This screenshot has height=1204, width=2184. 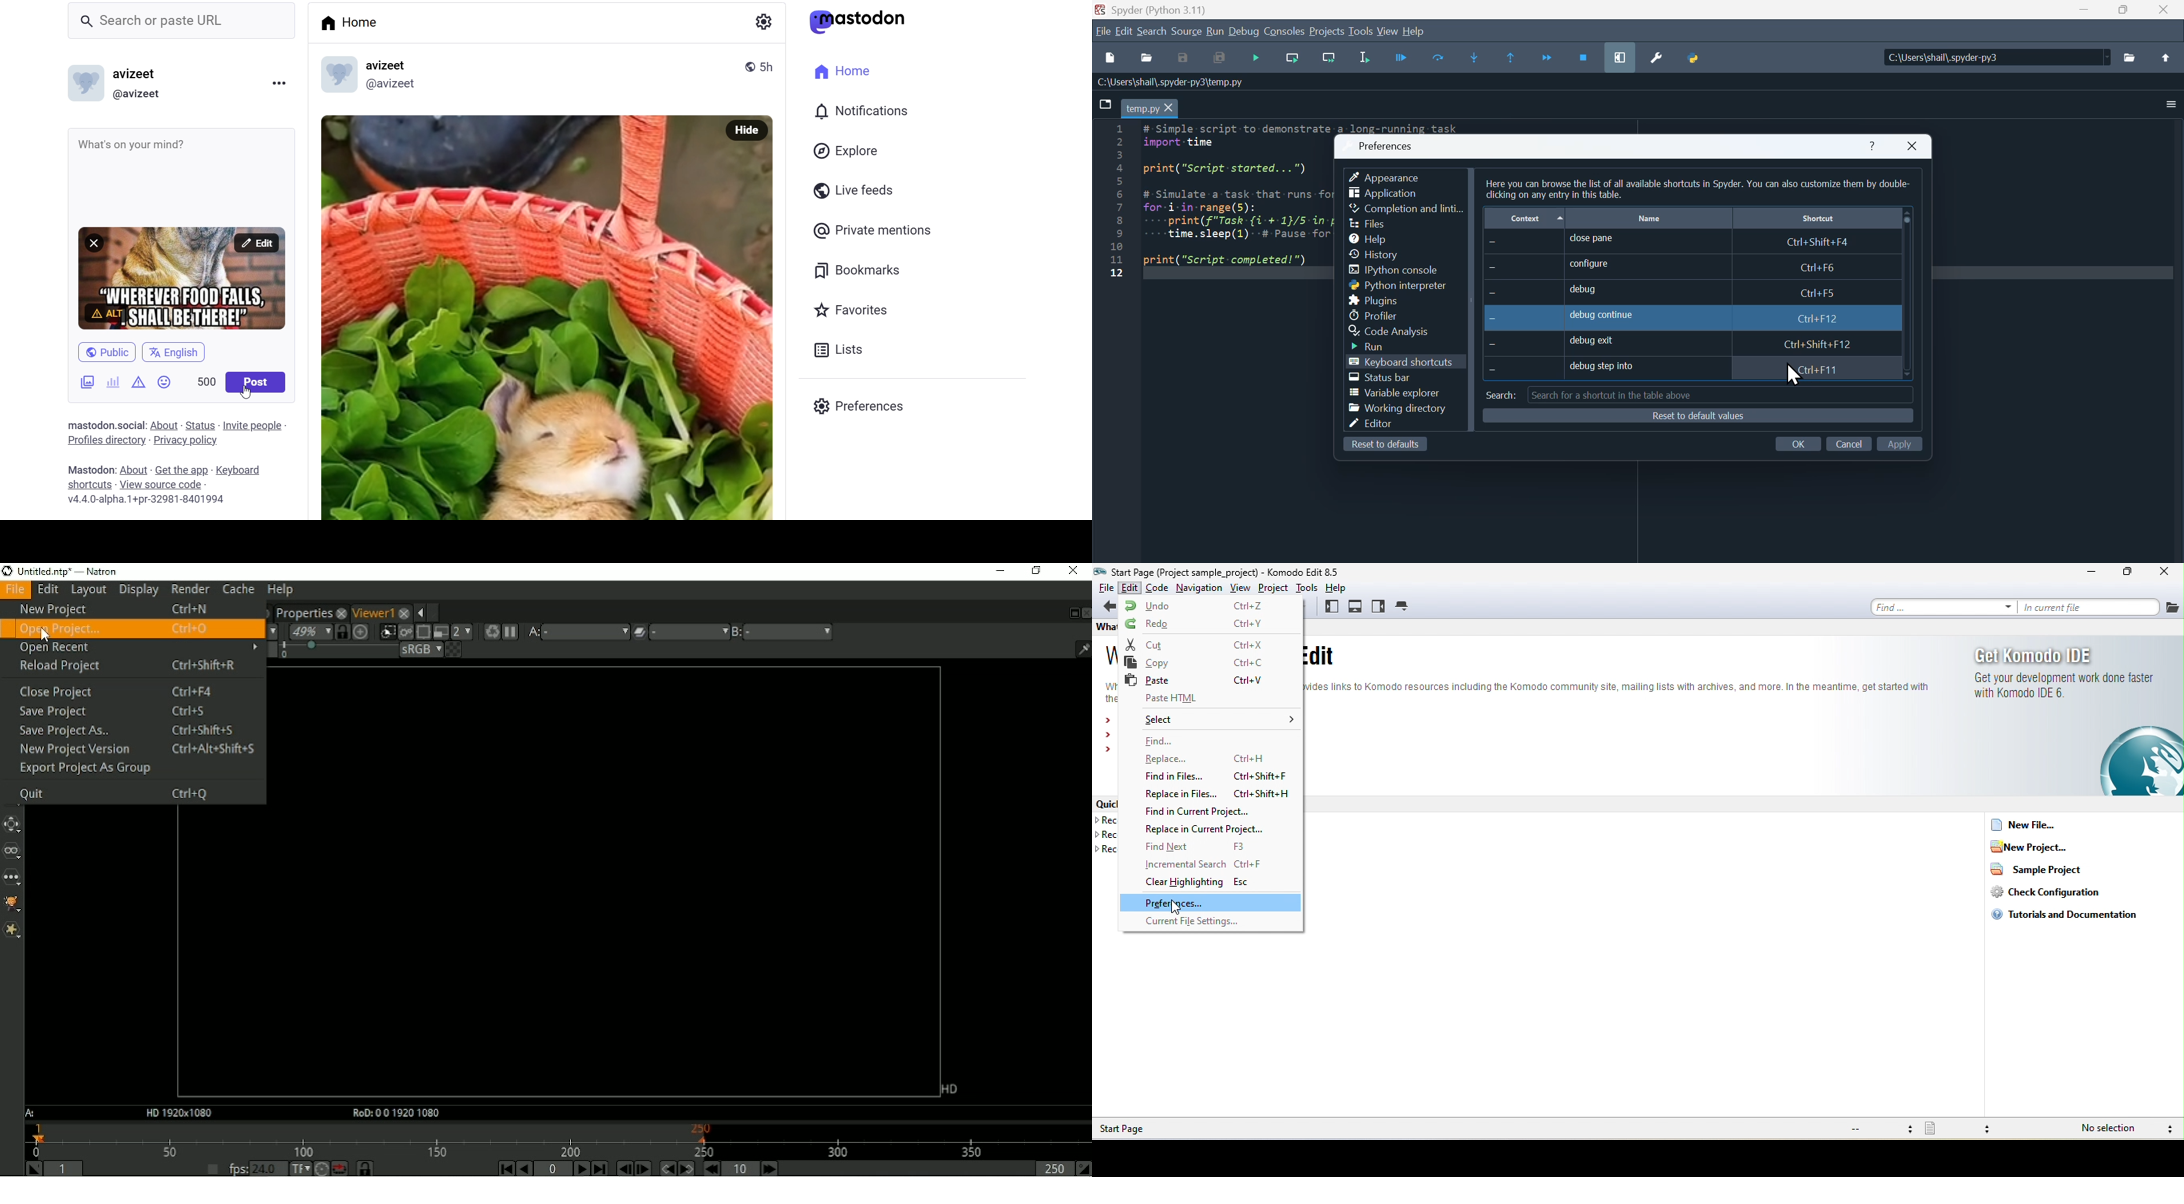 What do you see at coordinates (1439, 58) in the screenshot?
I see `Run current cell` at bounding box center [1439, 58].